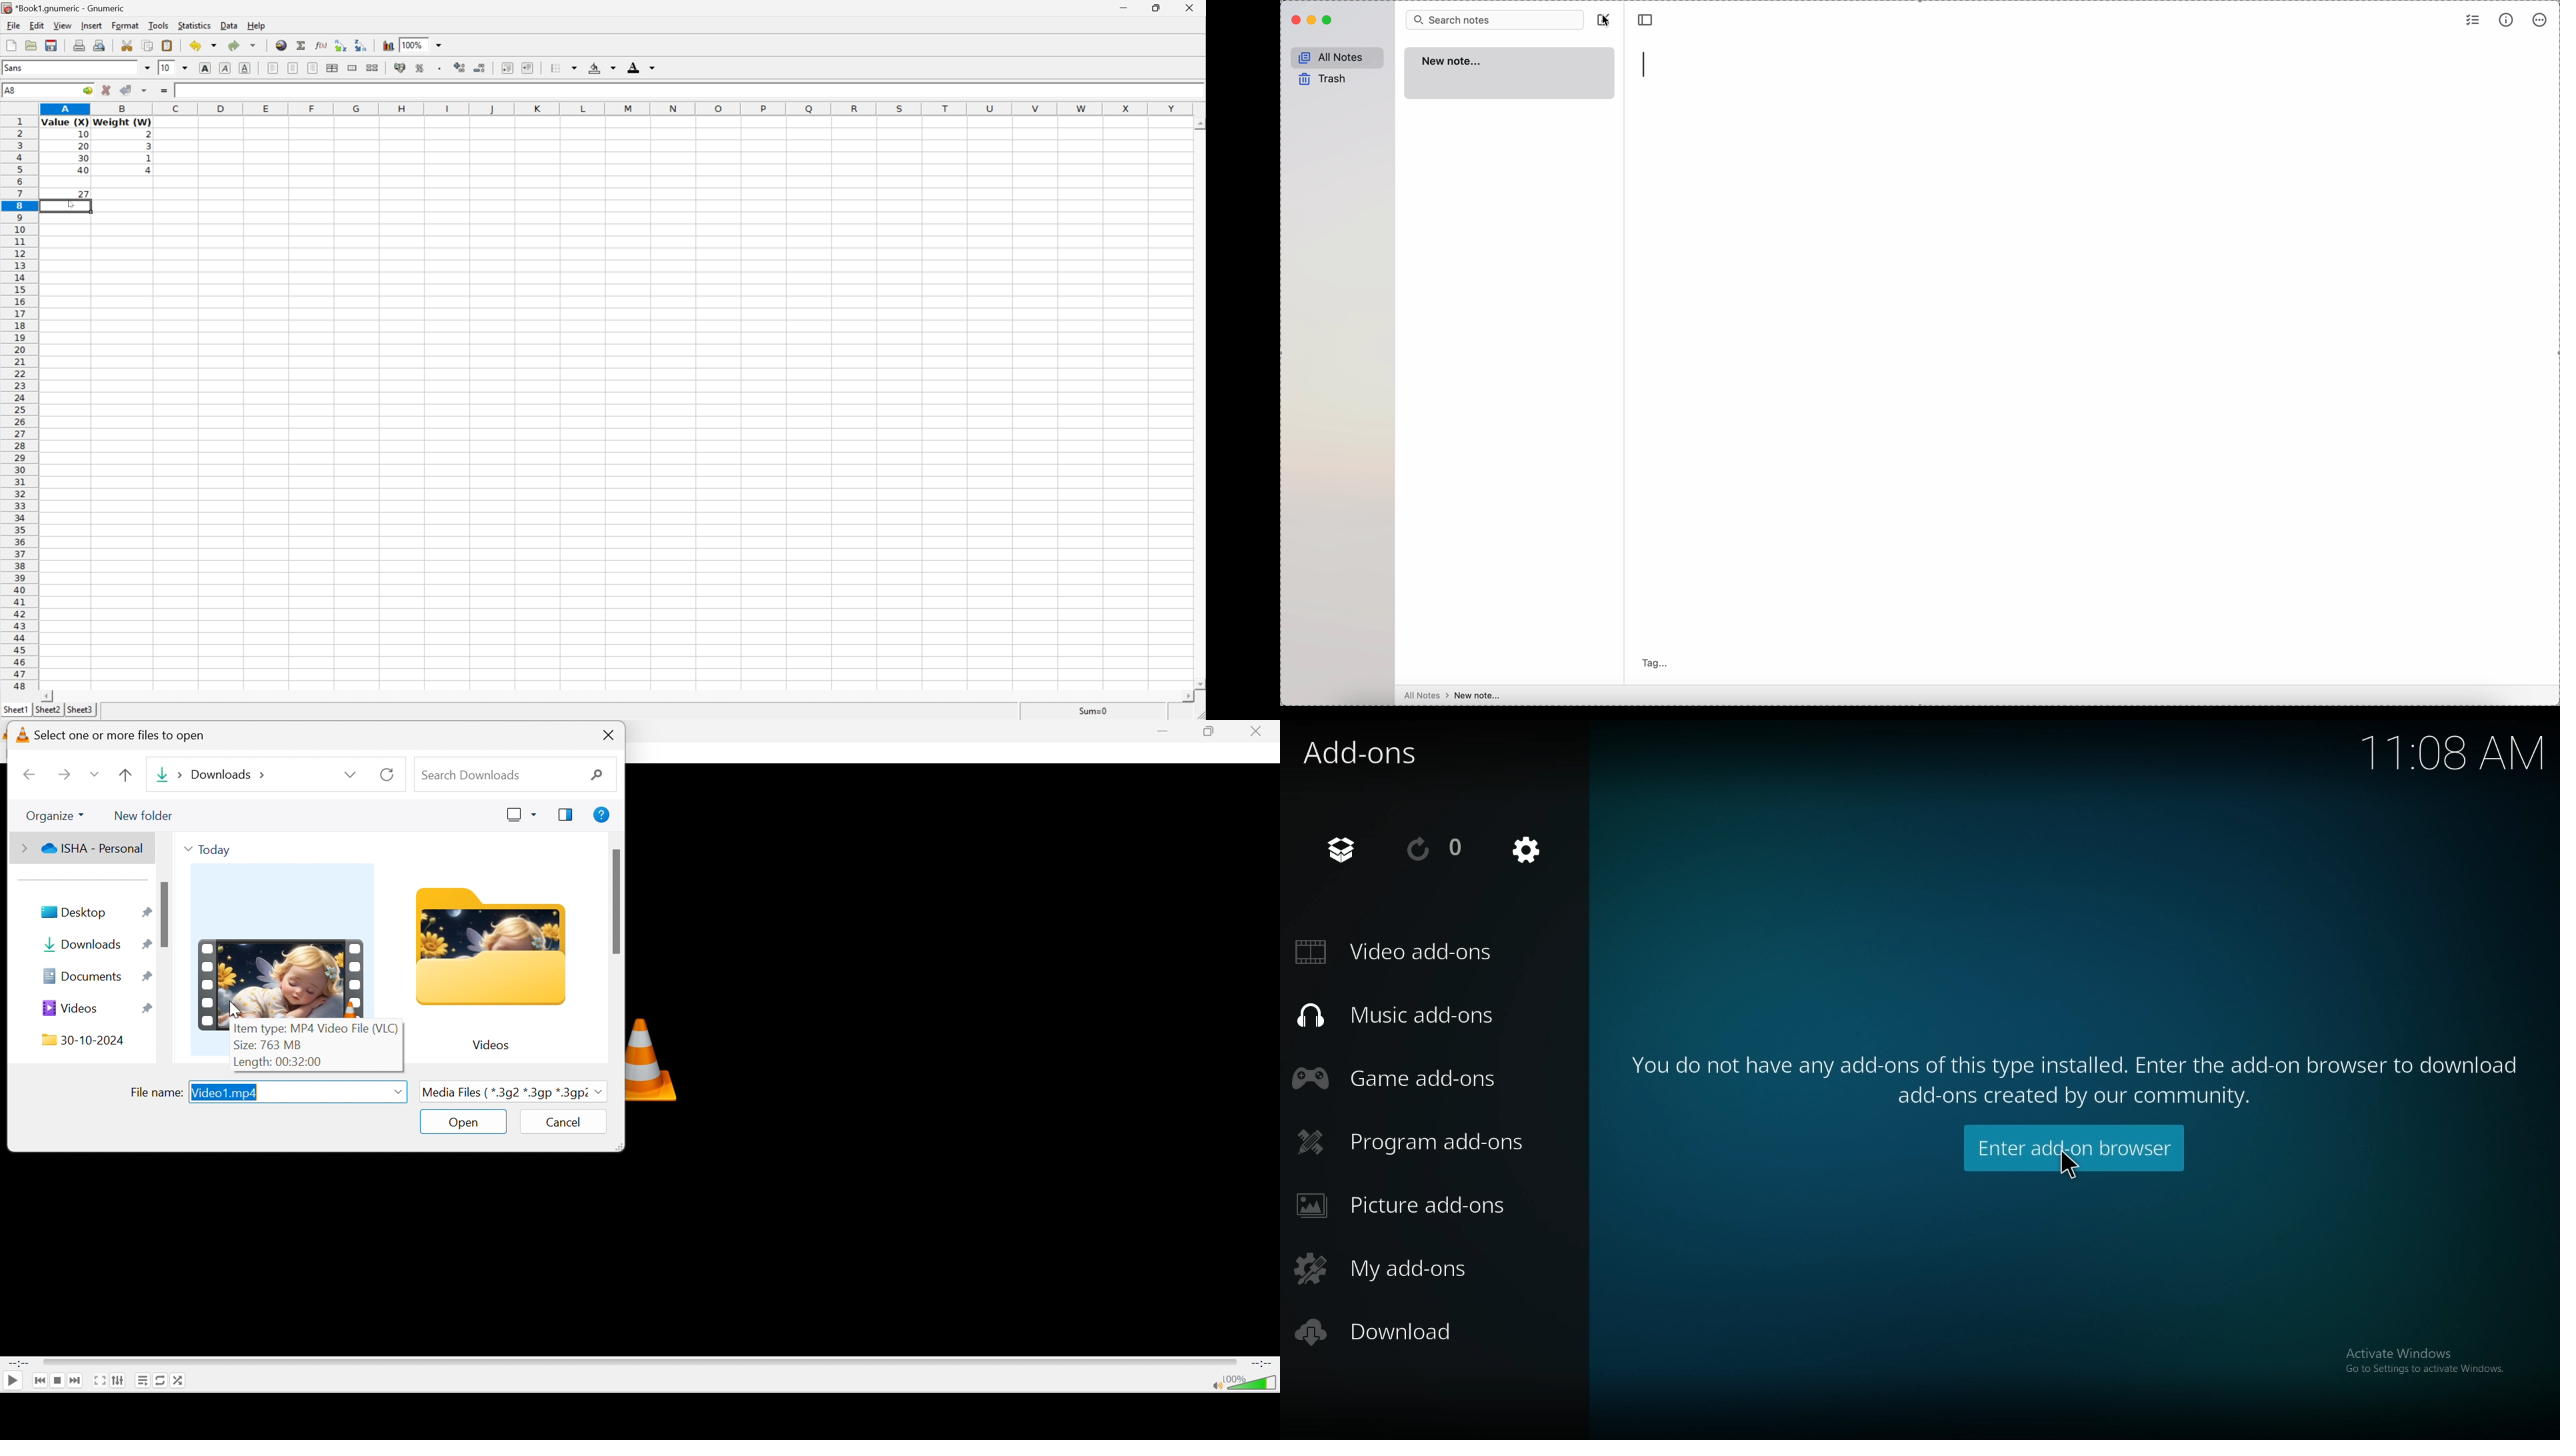  Describe the element at coordinates (147, 158) in the screenshot. I see `1` at that location.